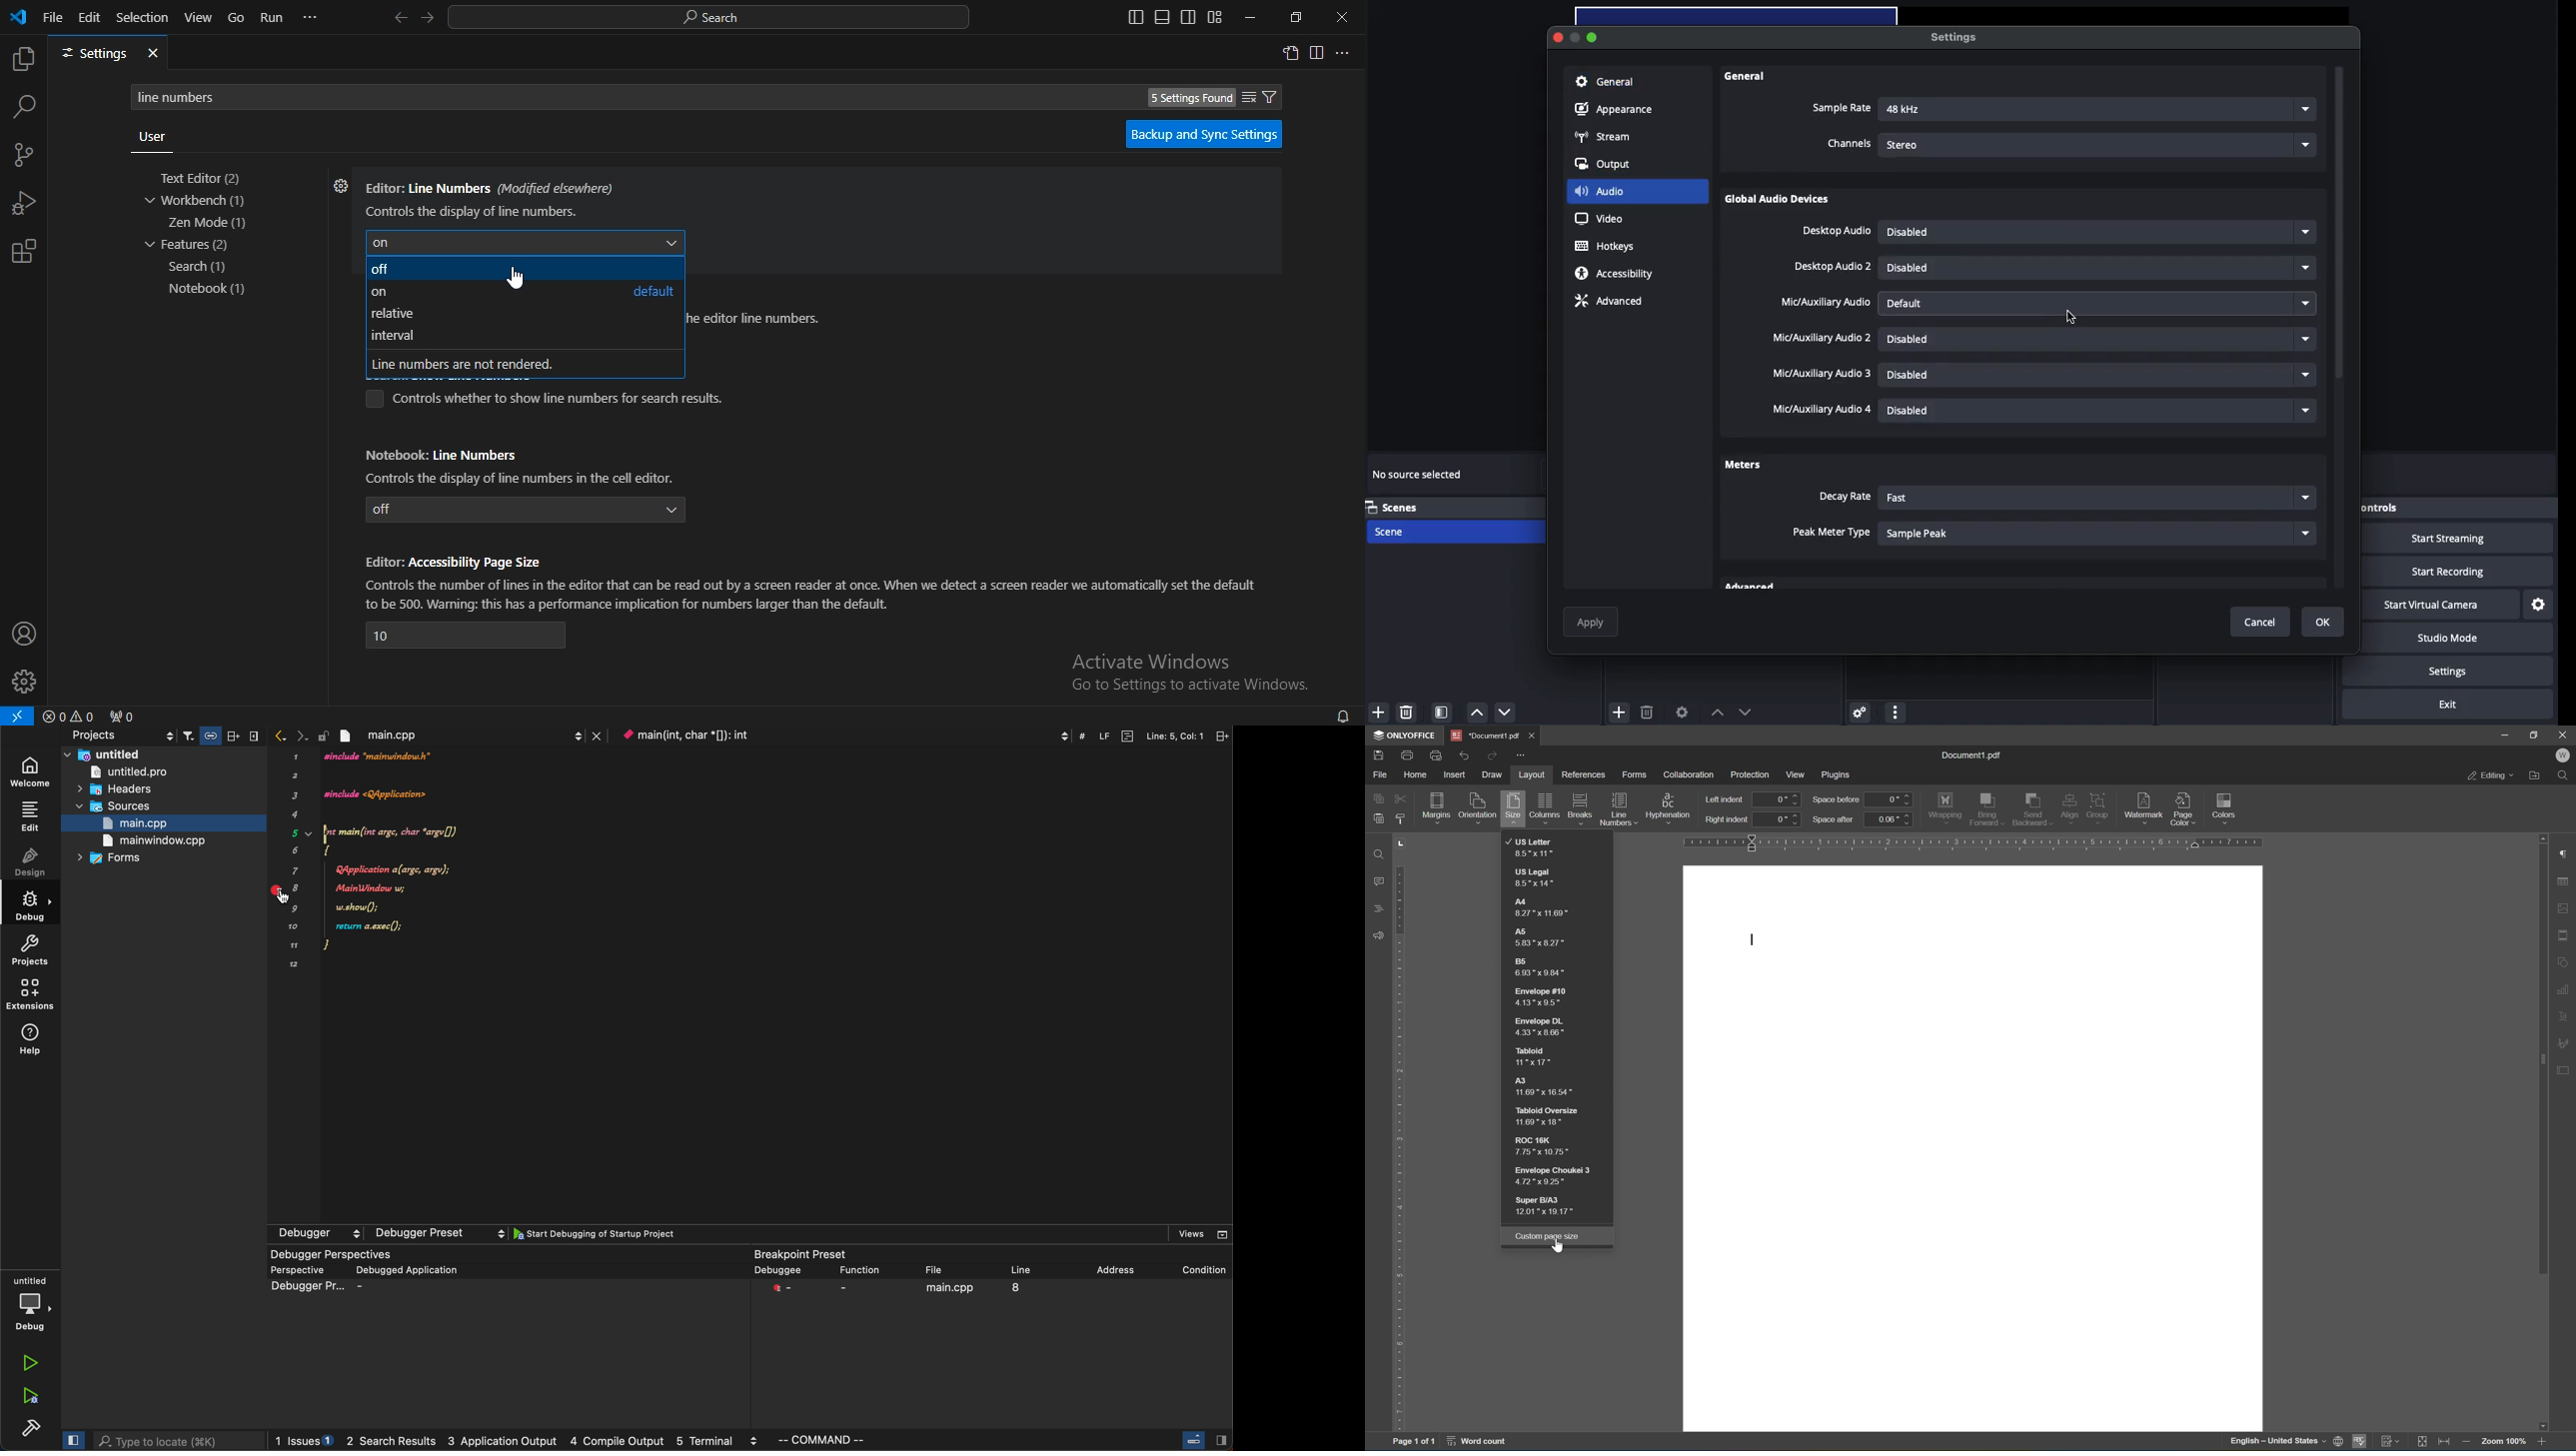  Describe the element at coordinates (1945, 807) in the screenshot. I see `wrapping` at that location.